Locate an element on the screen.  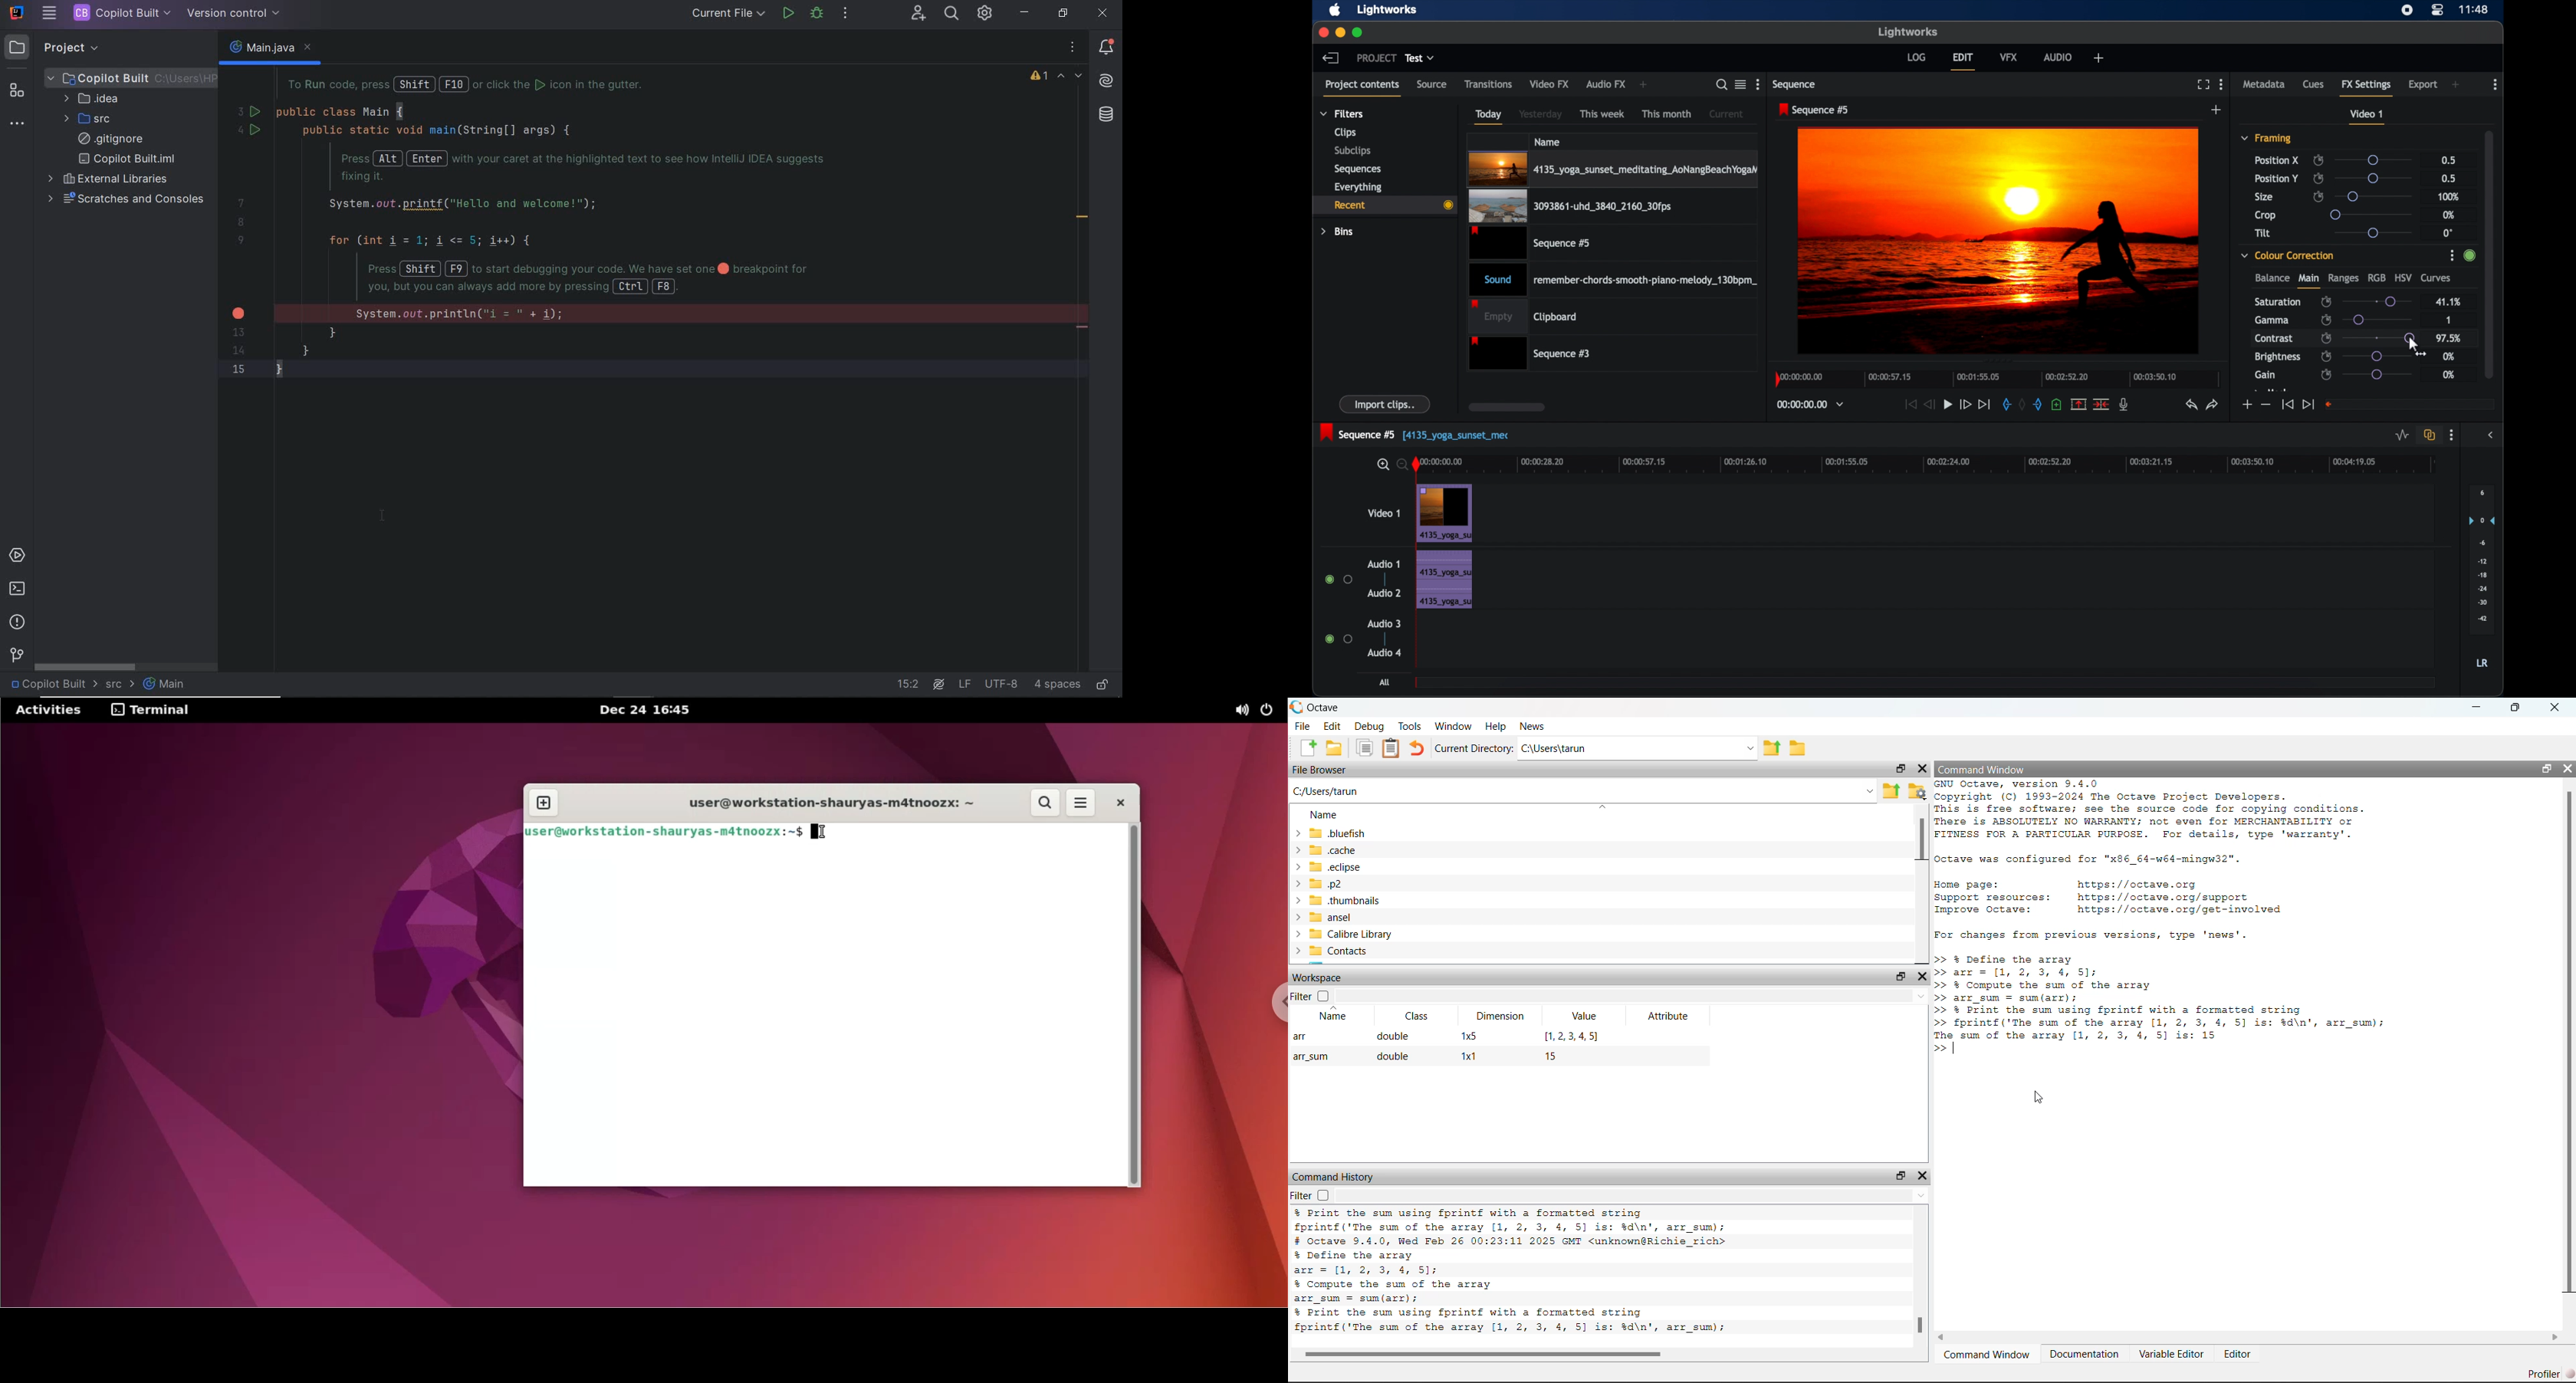
brightness is located at coordinates (2279, 357).